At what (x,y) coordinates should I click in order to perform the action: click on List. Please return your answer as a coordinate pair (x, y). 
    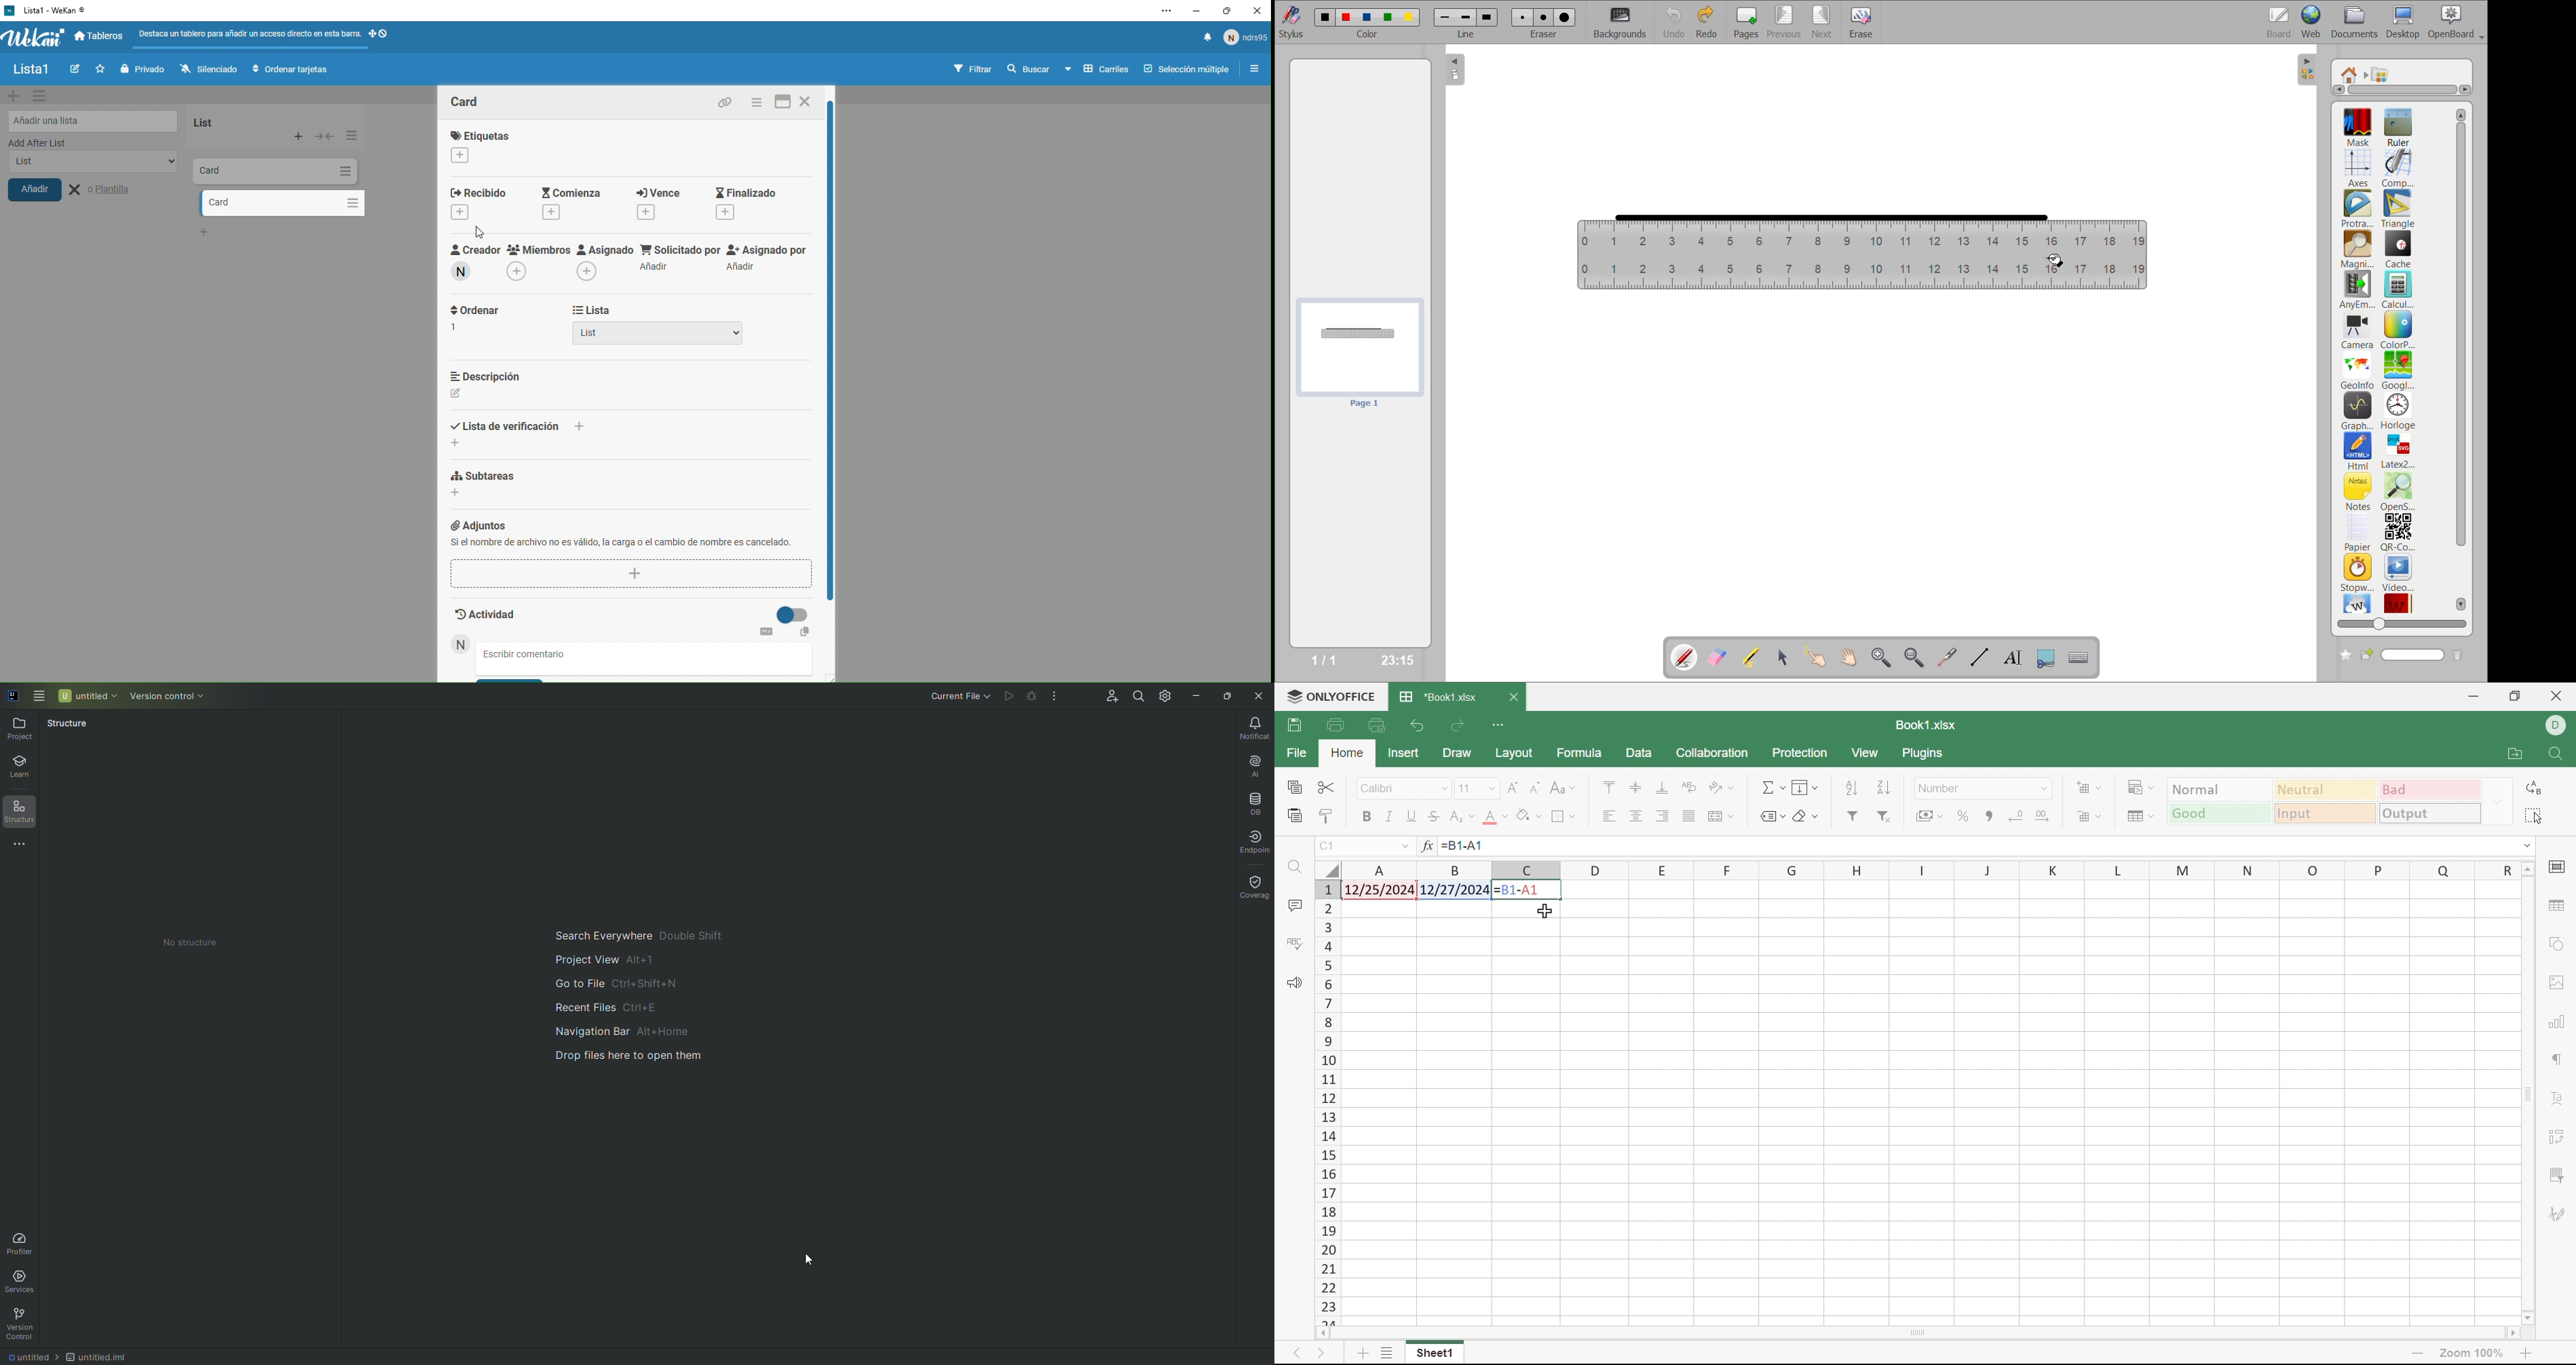
    Looking at the image, I should click on (658, 337).